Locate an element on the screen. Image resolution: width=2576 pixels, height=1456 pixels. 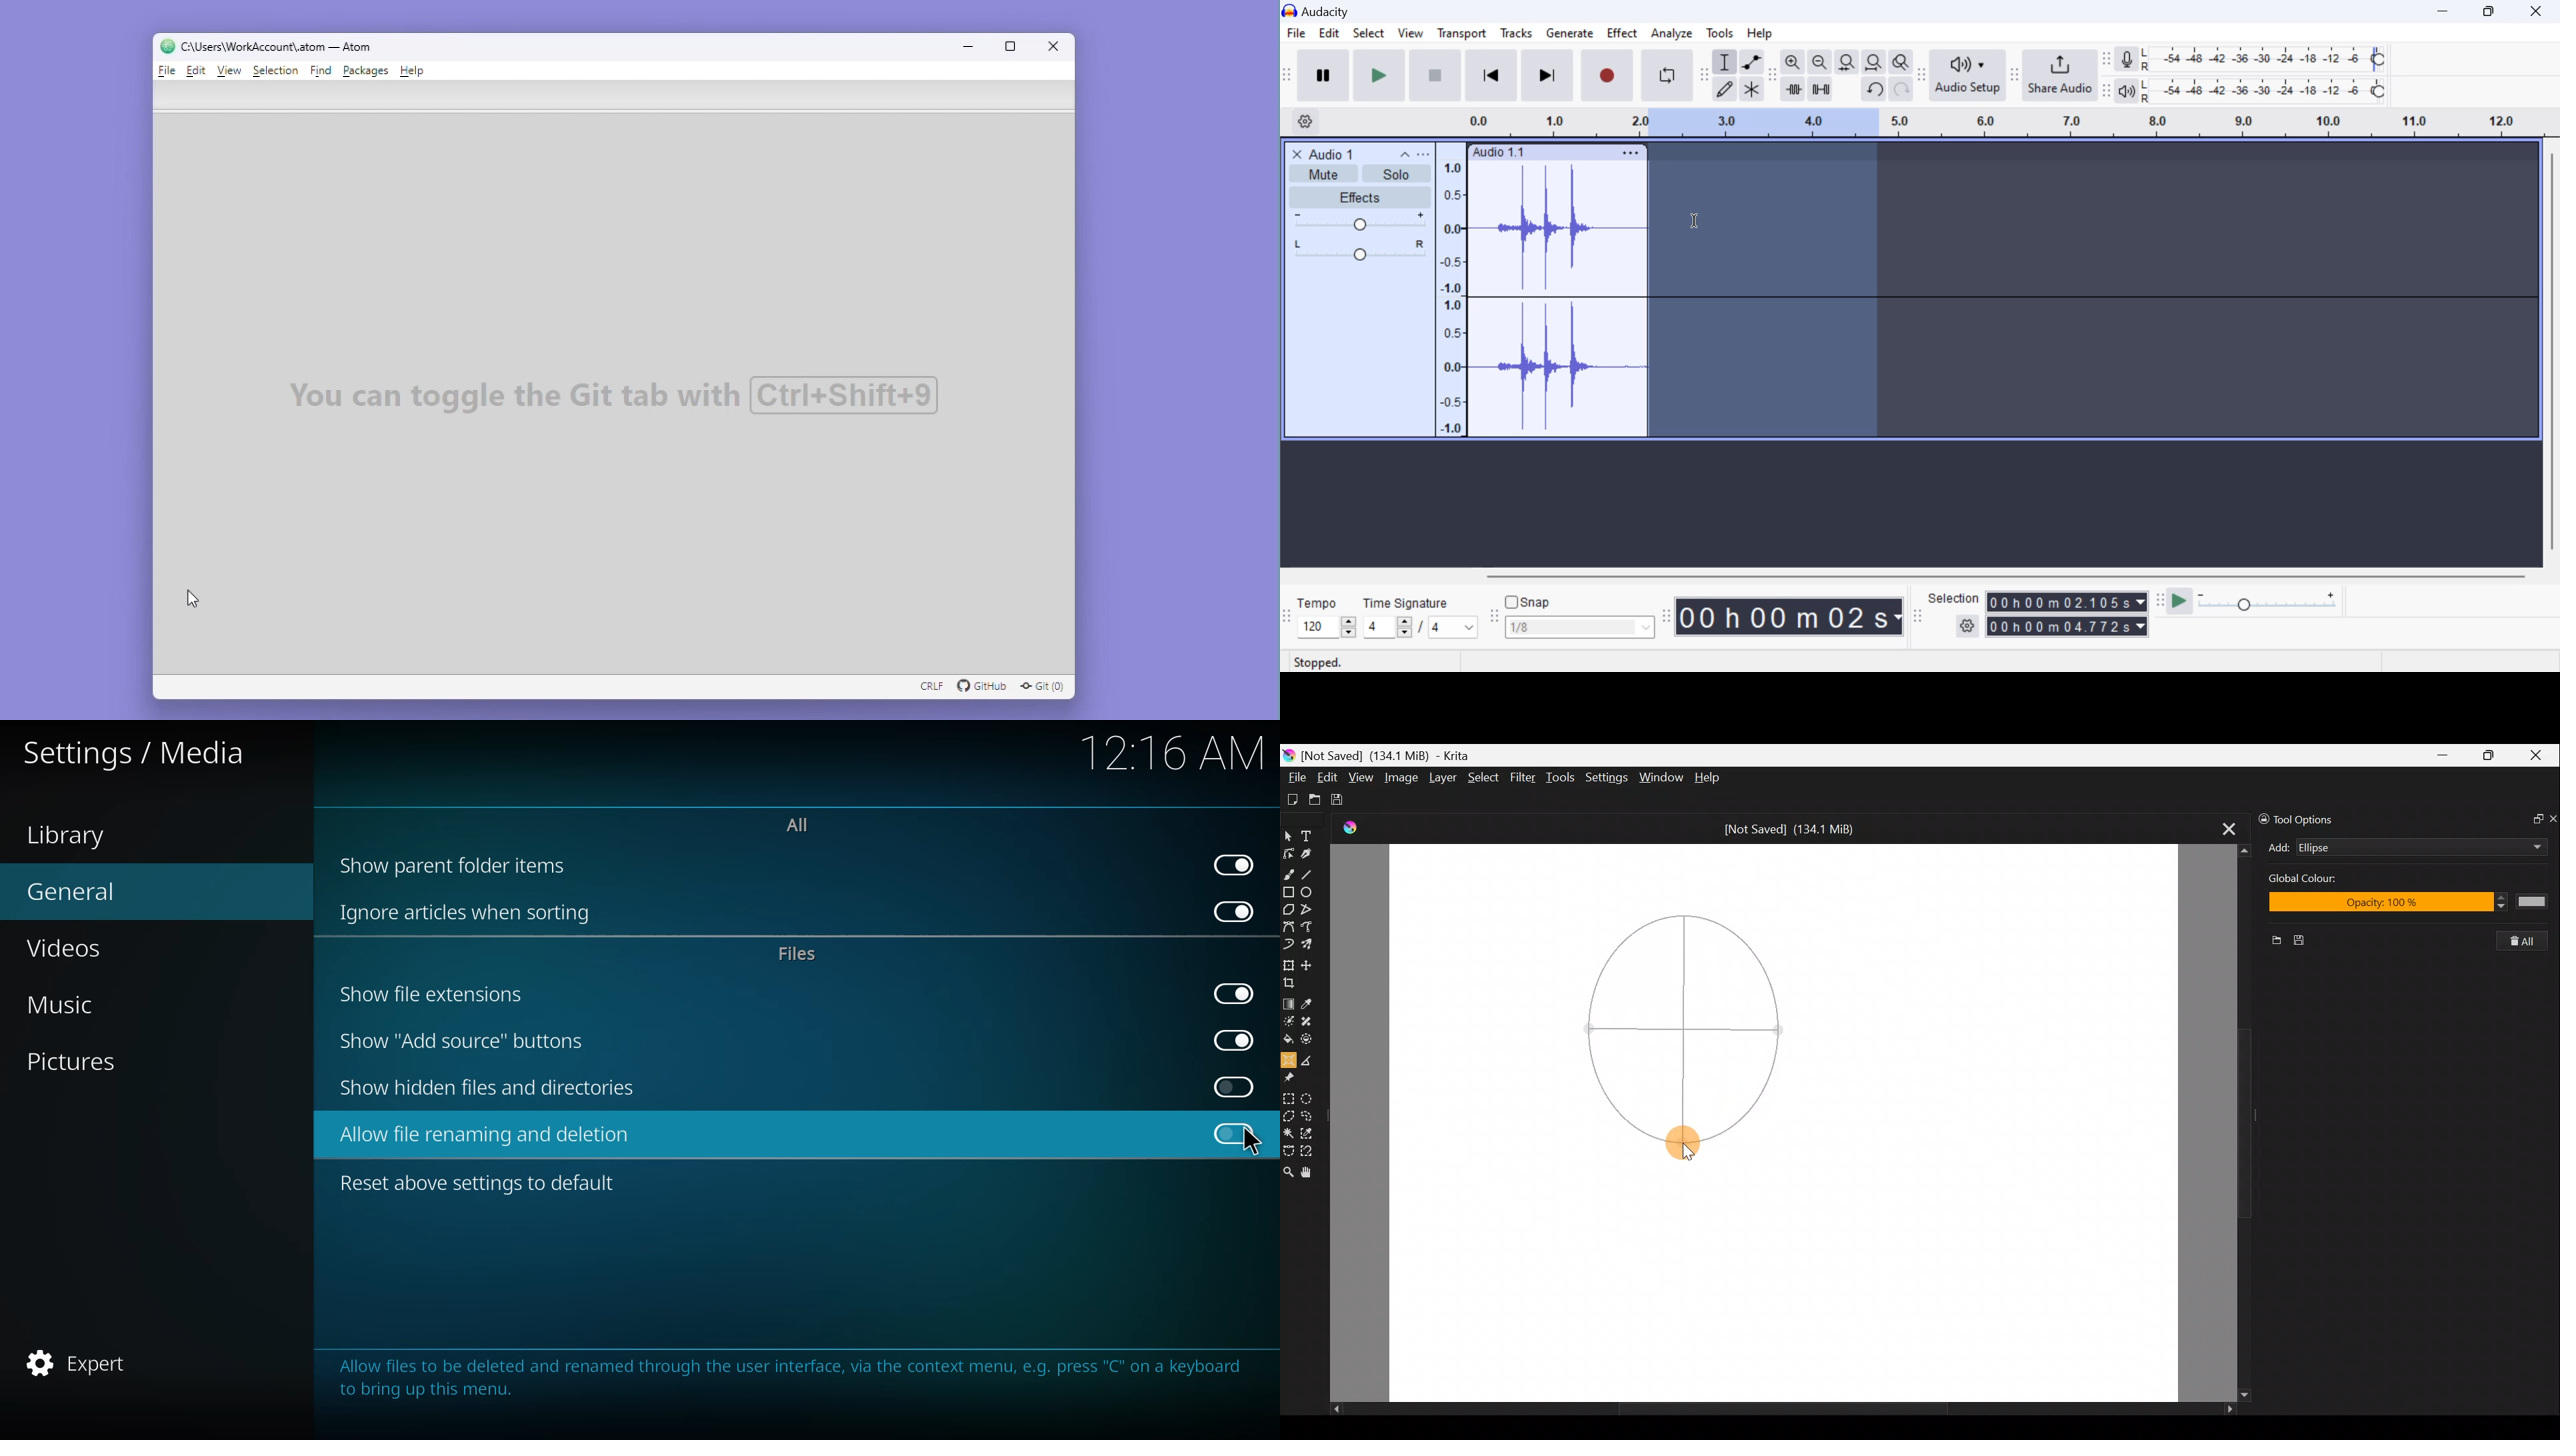
Assistant tool is located at coordinates (1289, 1059).